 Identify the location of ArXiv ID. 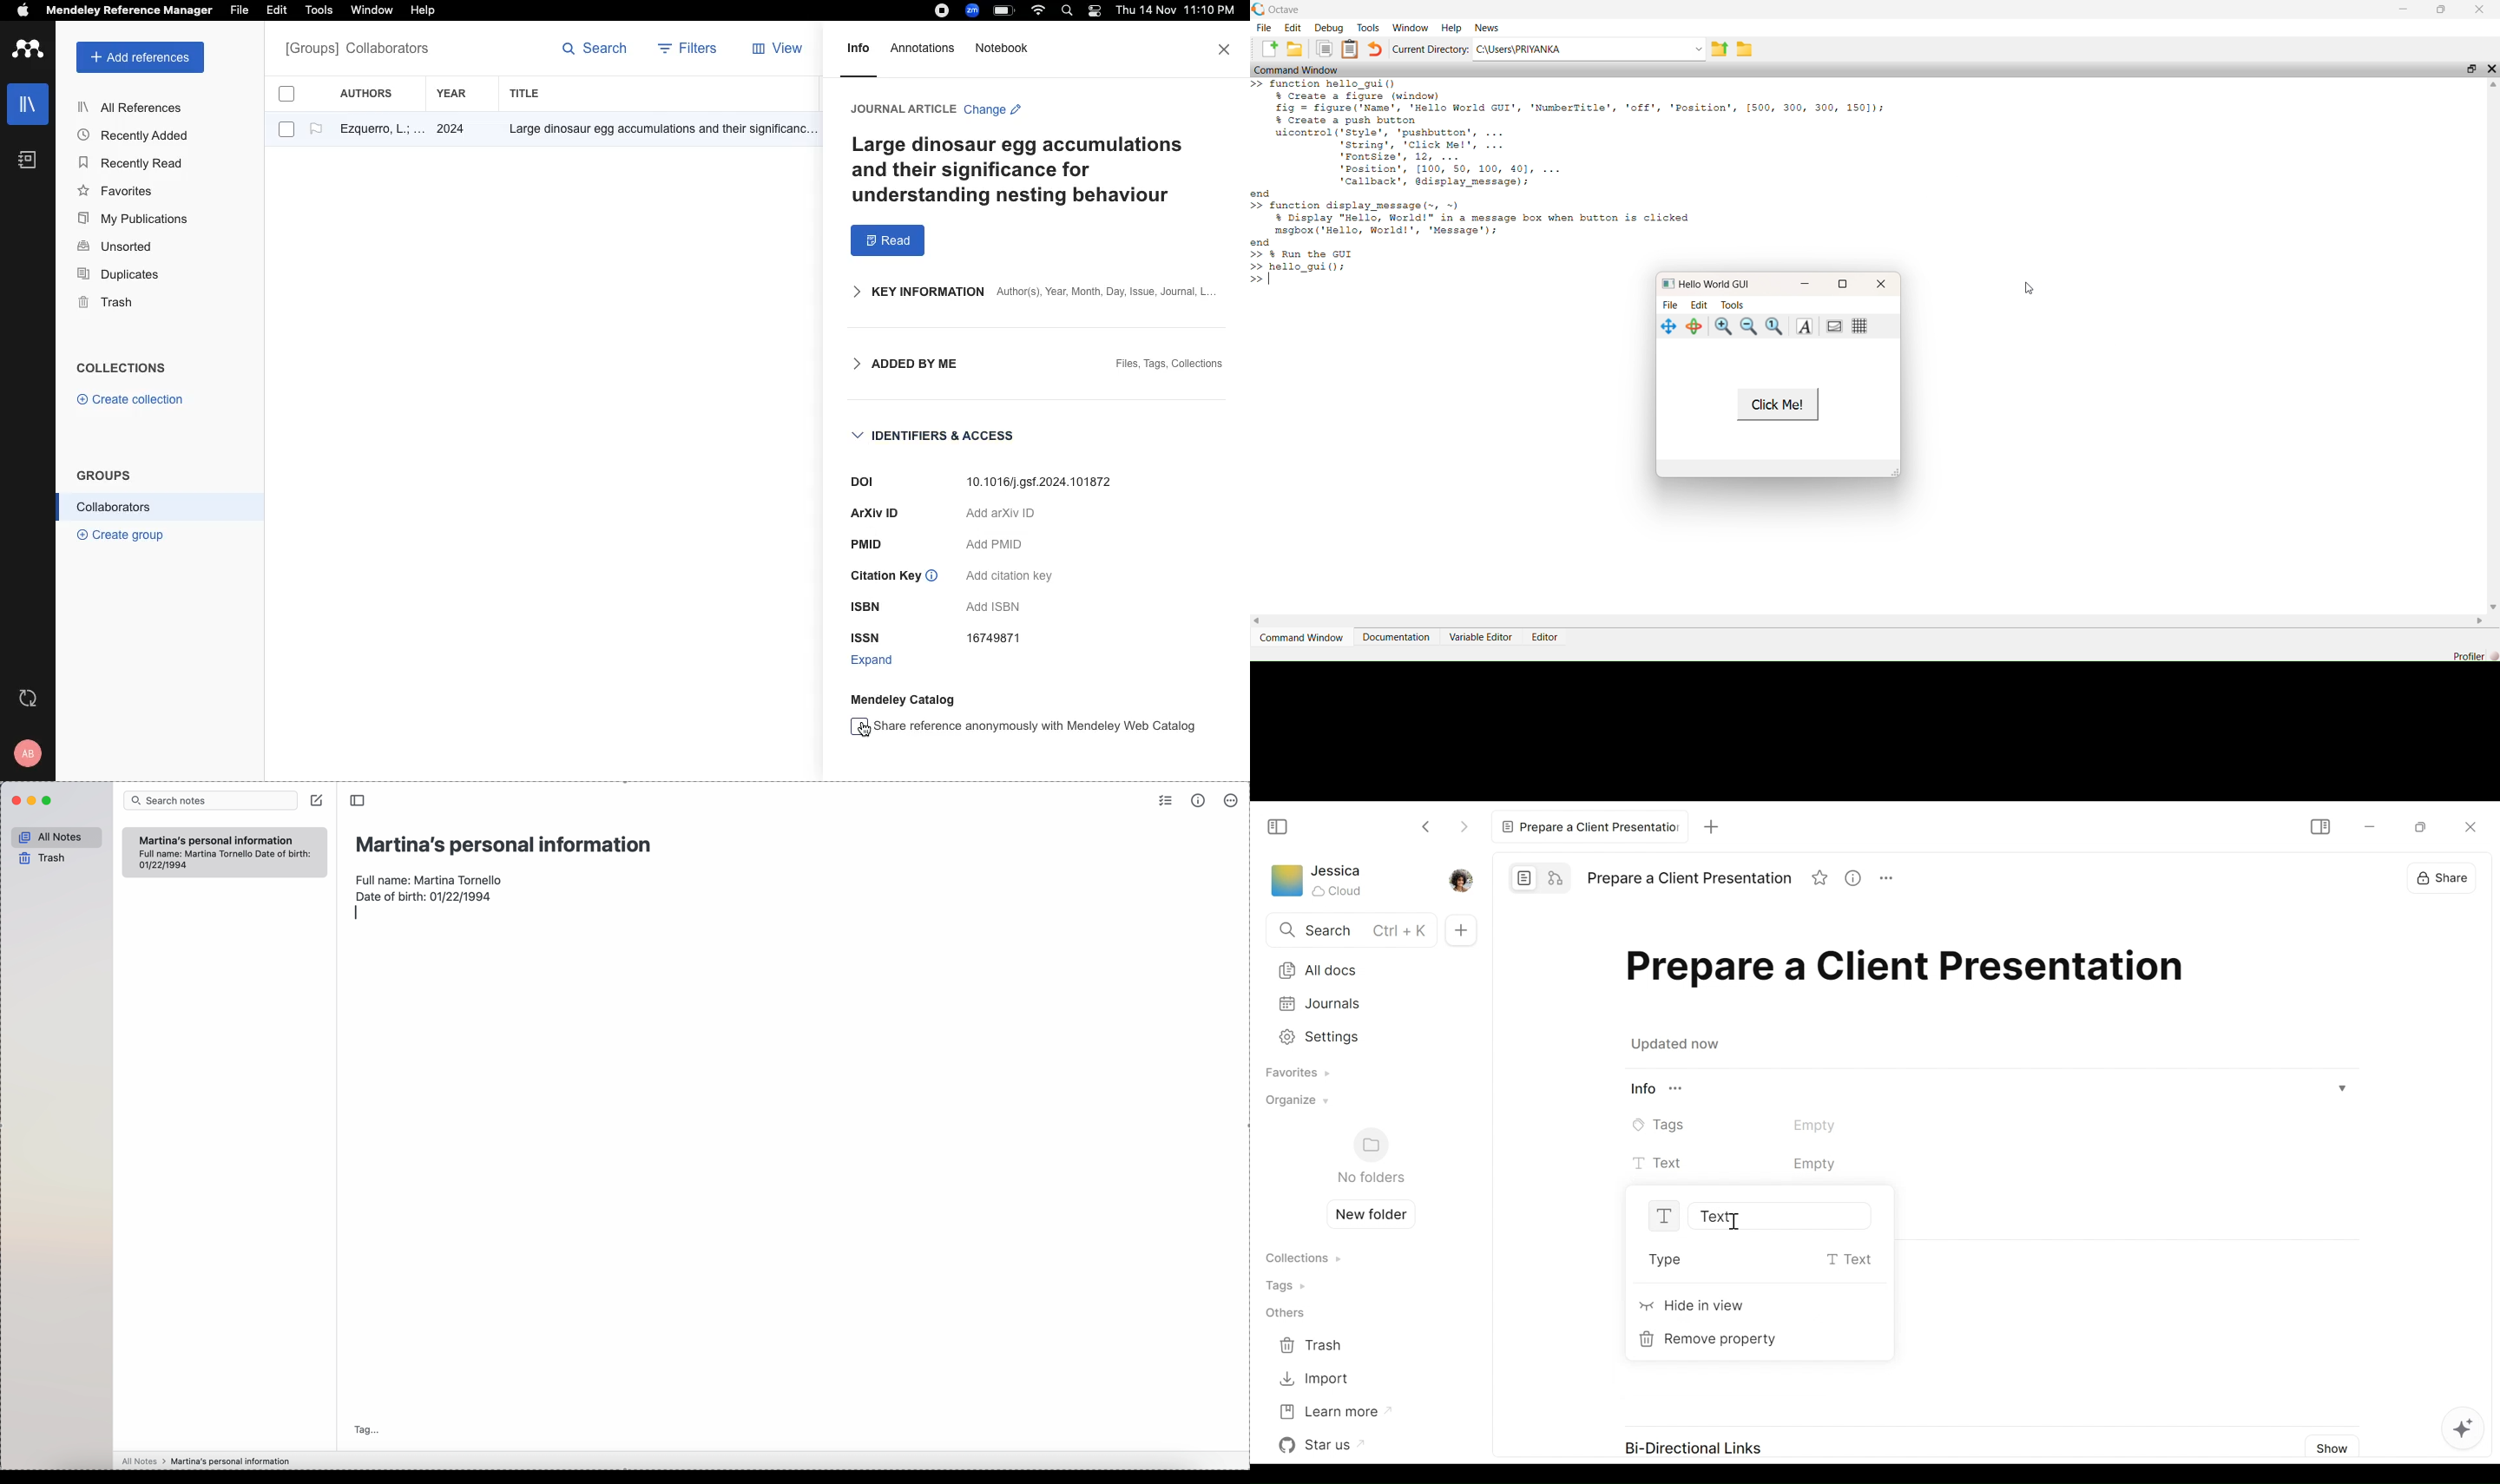
(875, 513).